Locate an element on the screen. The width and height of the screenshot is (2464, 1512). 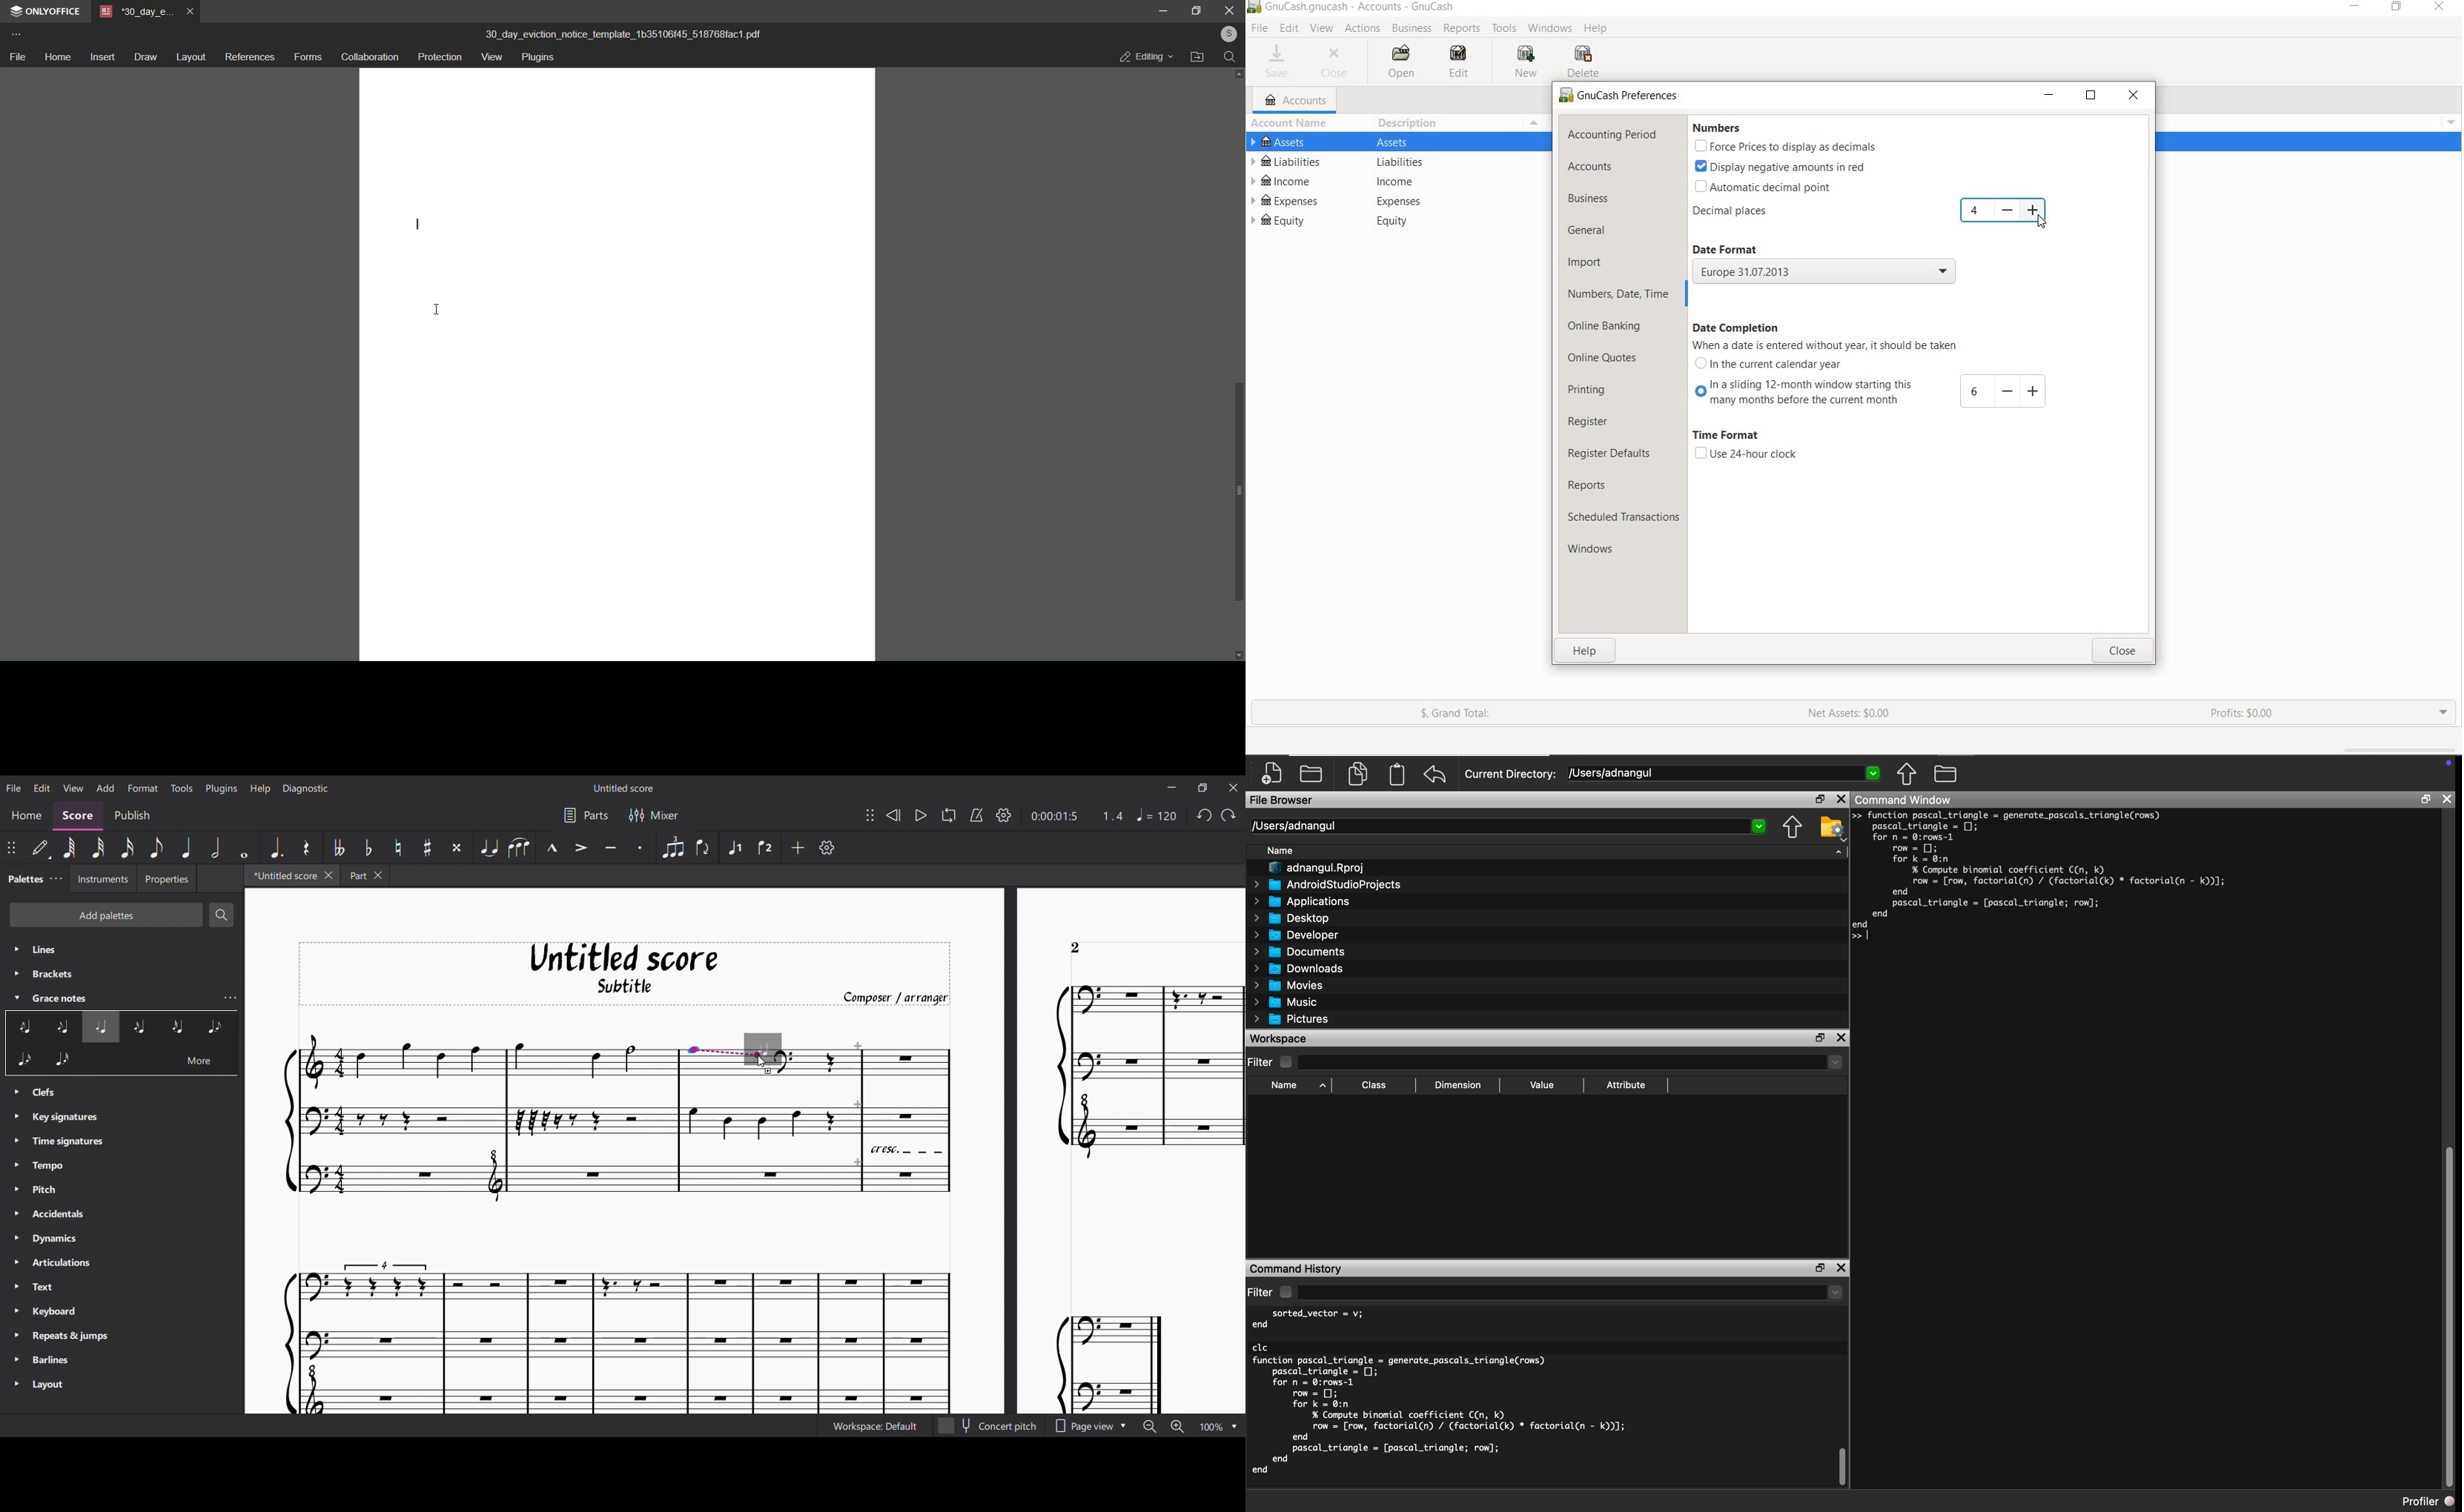
SAVE is located at coordinates (1281, 62).